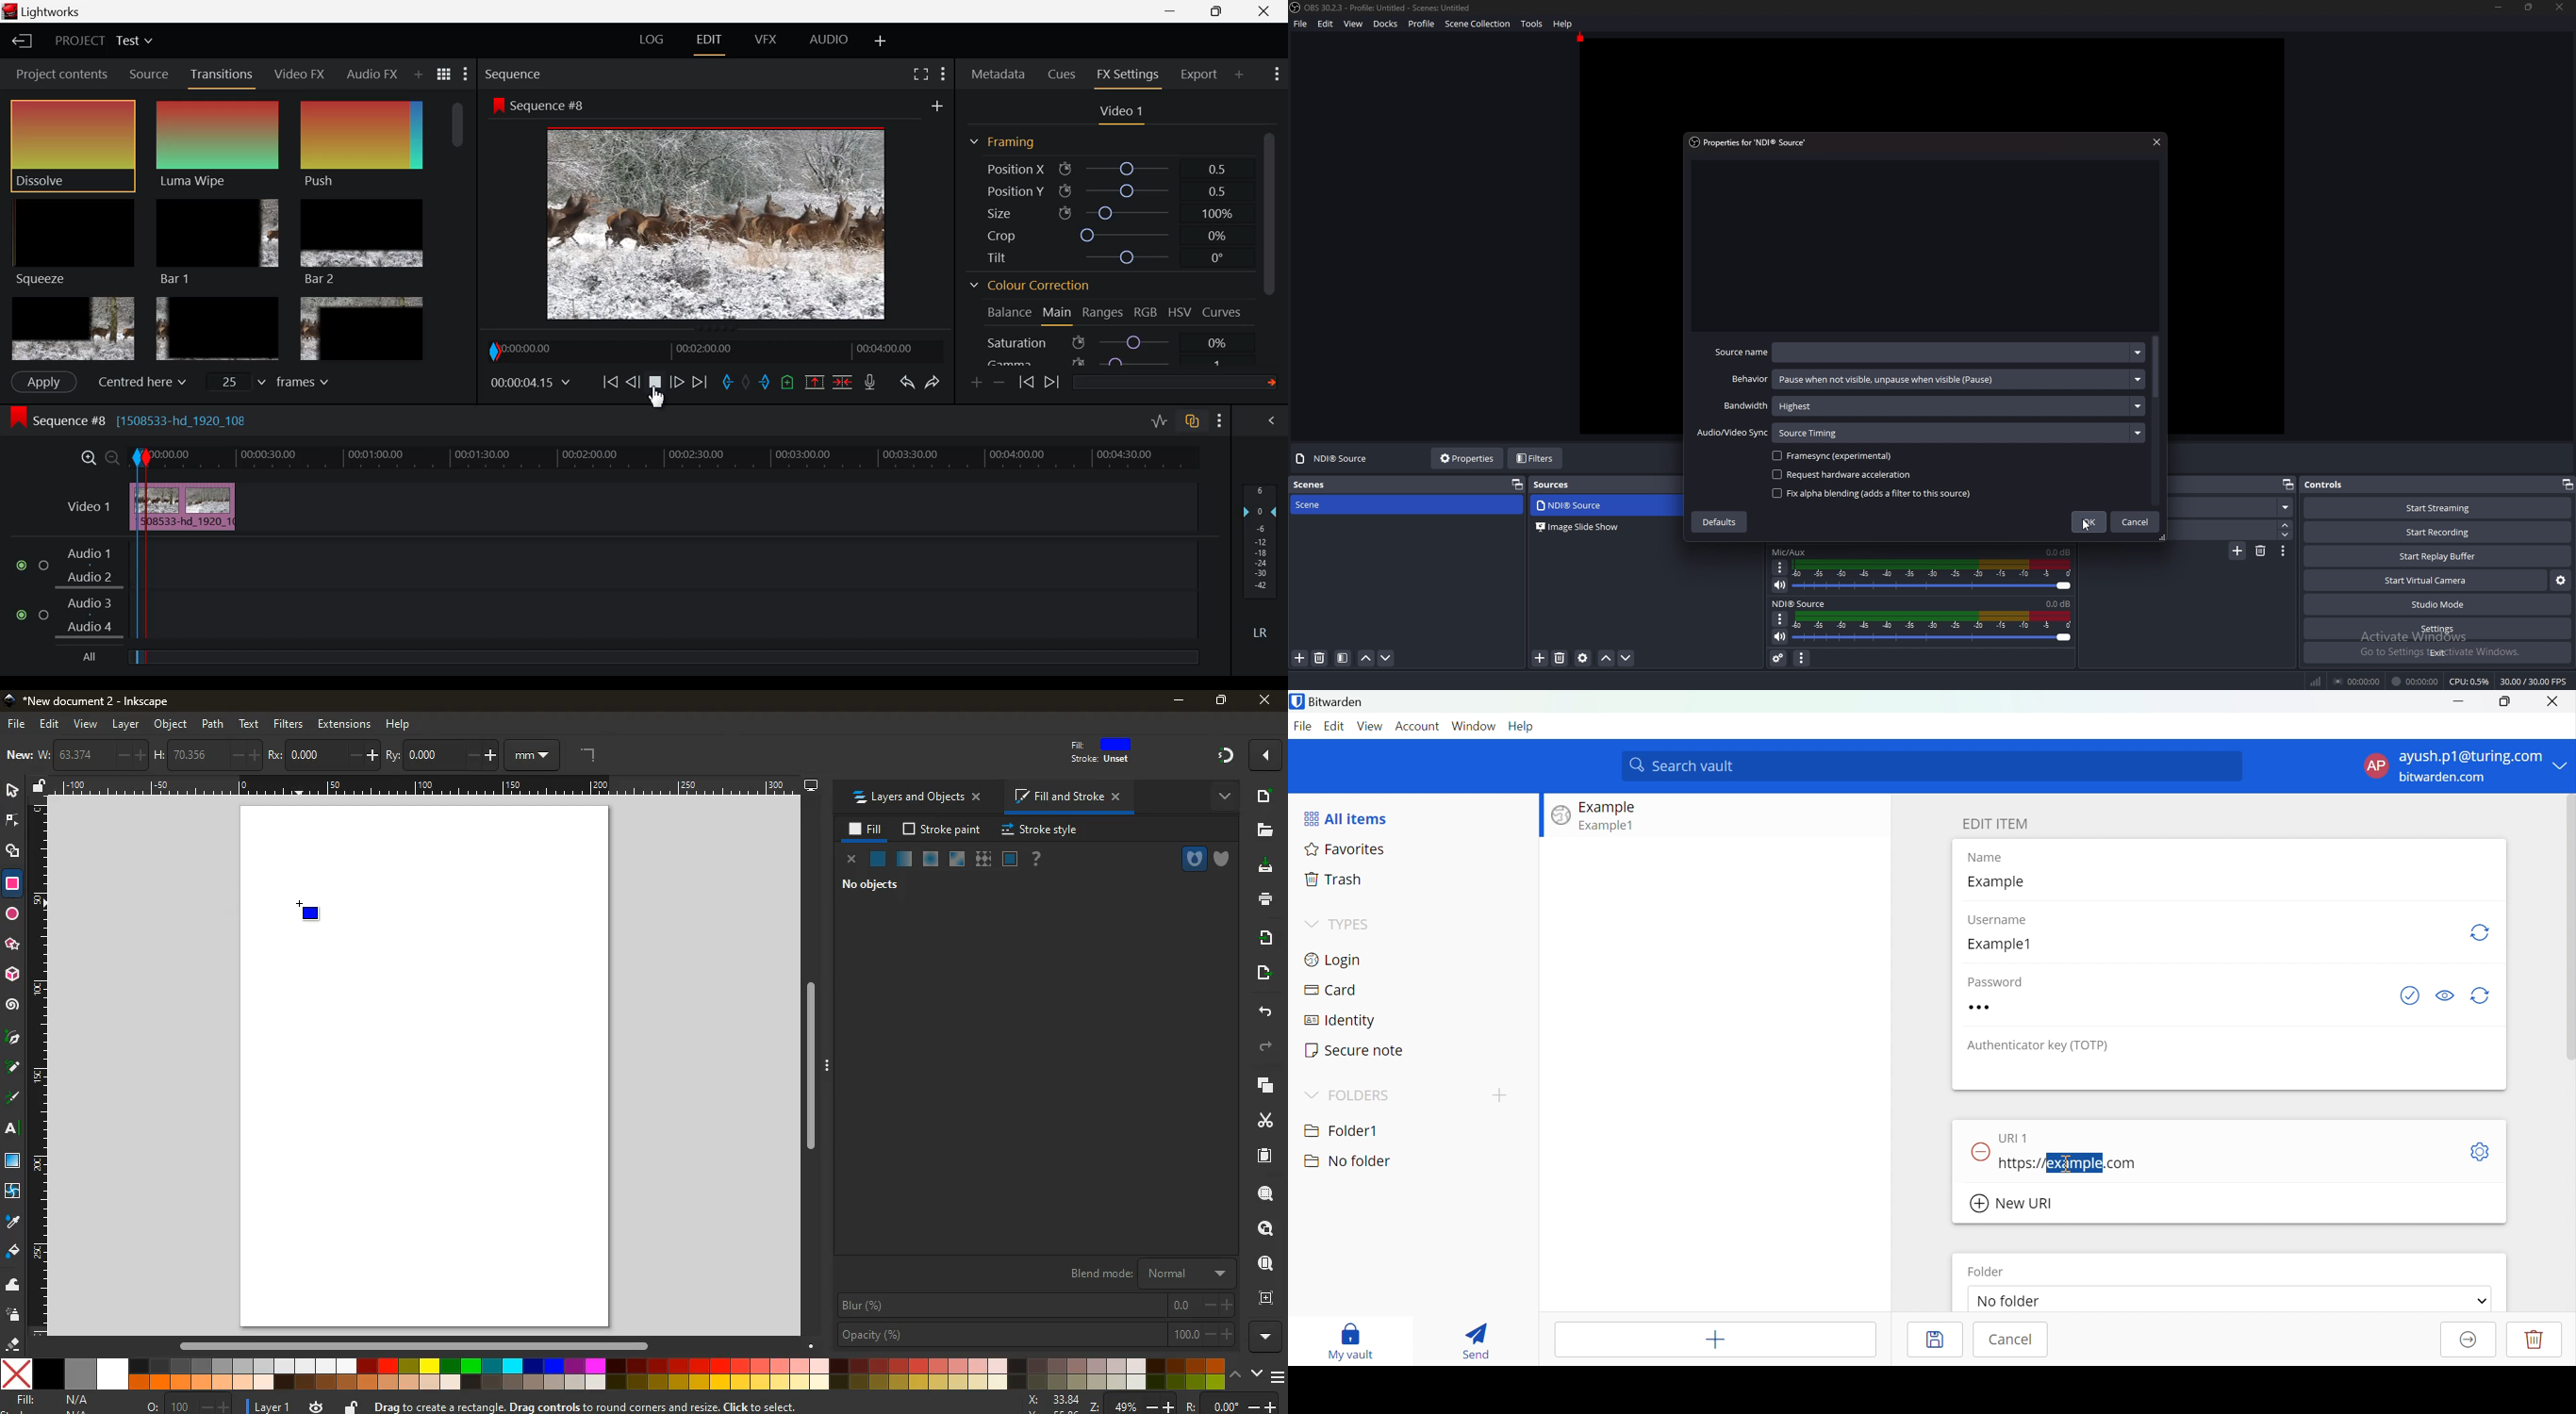 Image resolution: width=2576 pixels, height=1428 pixels. Describe the element at coordinates (72, 146) in the screenshot. I see `Dissolve Effect` at that location.